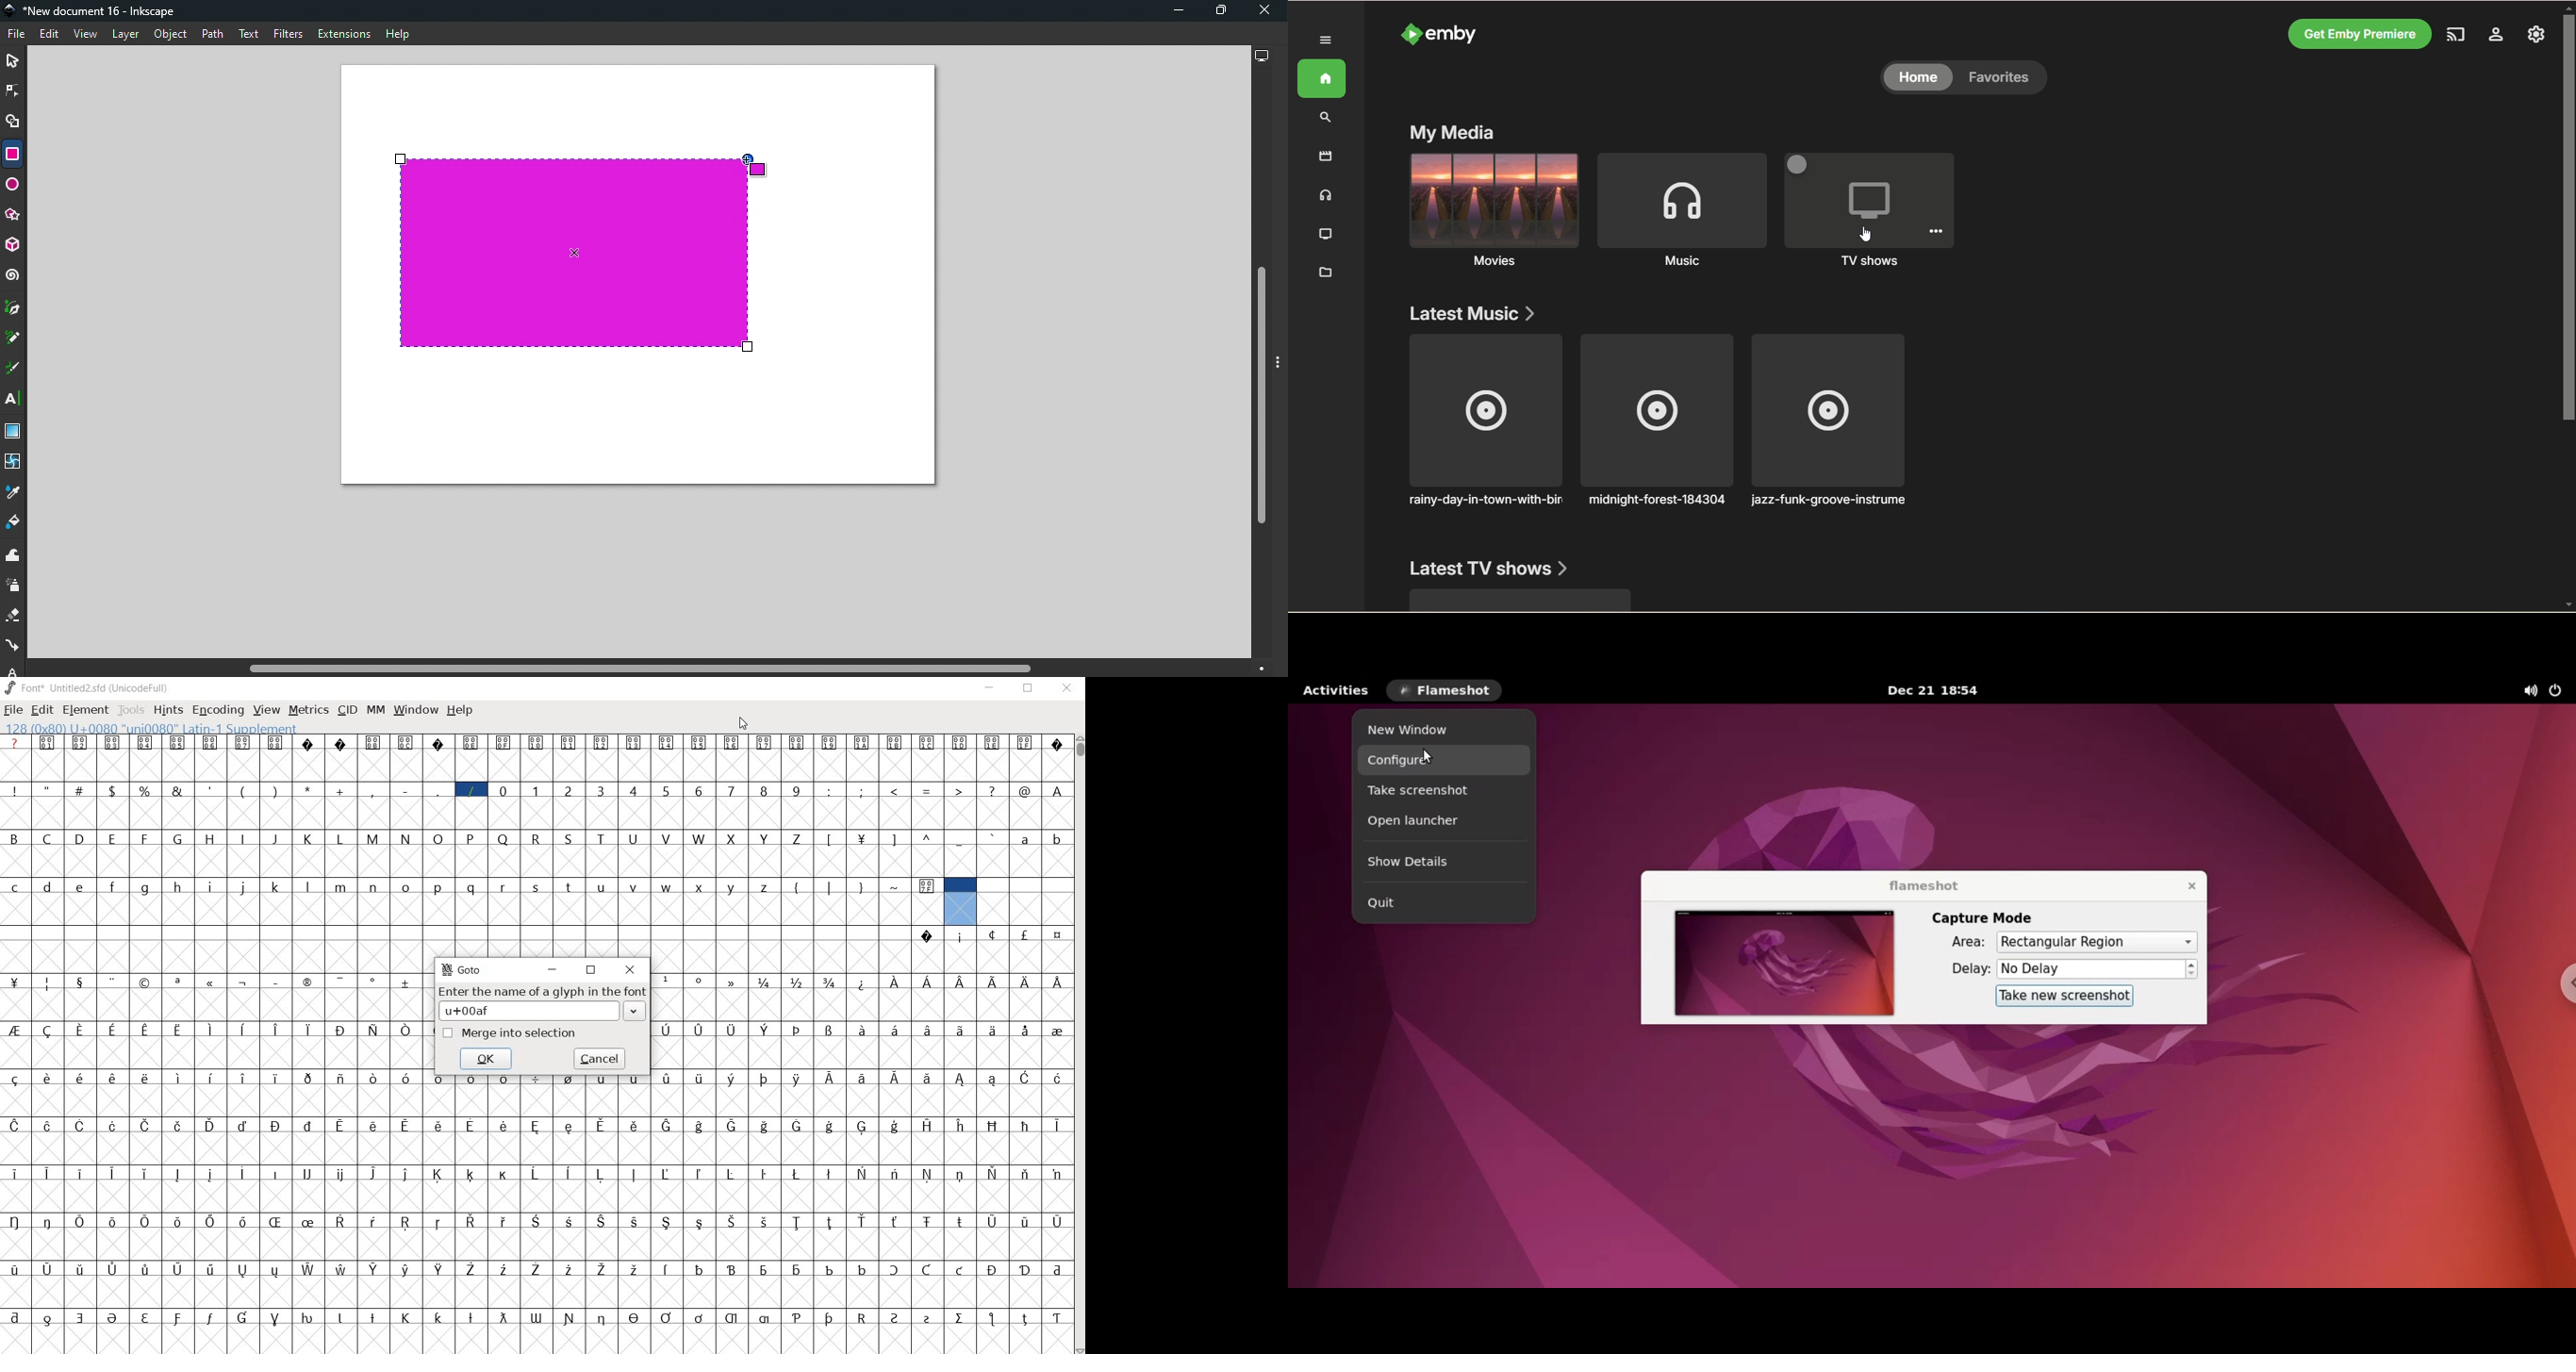  What do you see at coordinates (1055, 1173) in the screenshot?
I see `Symbol` at bounding box center [1055, 1173].